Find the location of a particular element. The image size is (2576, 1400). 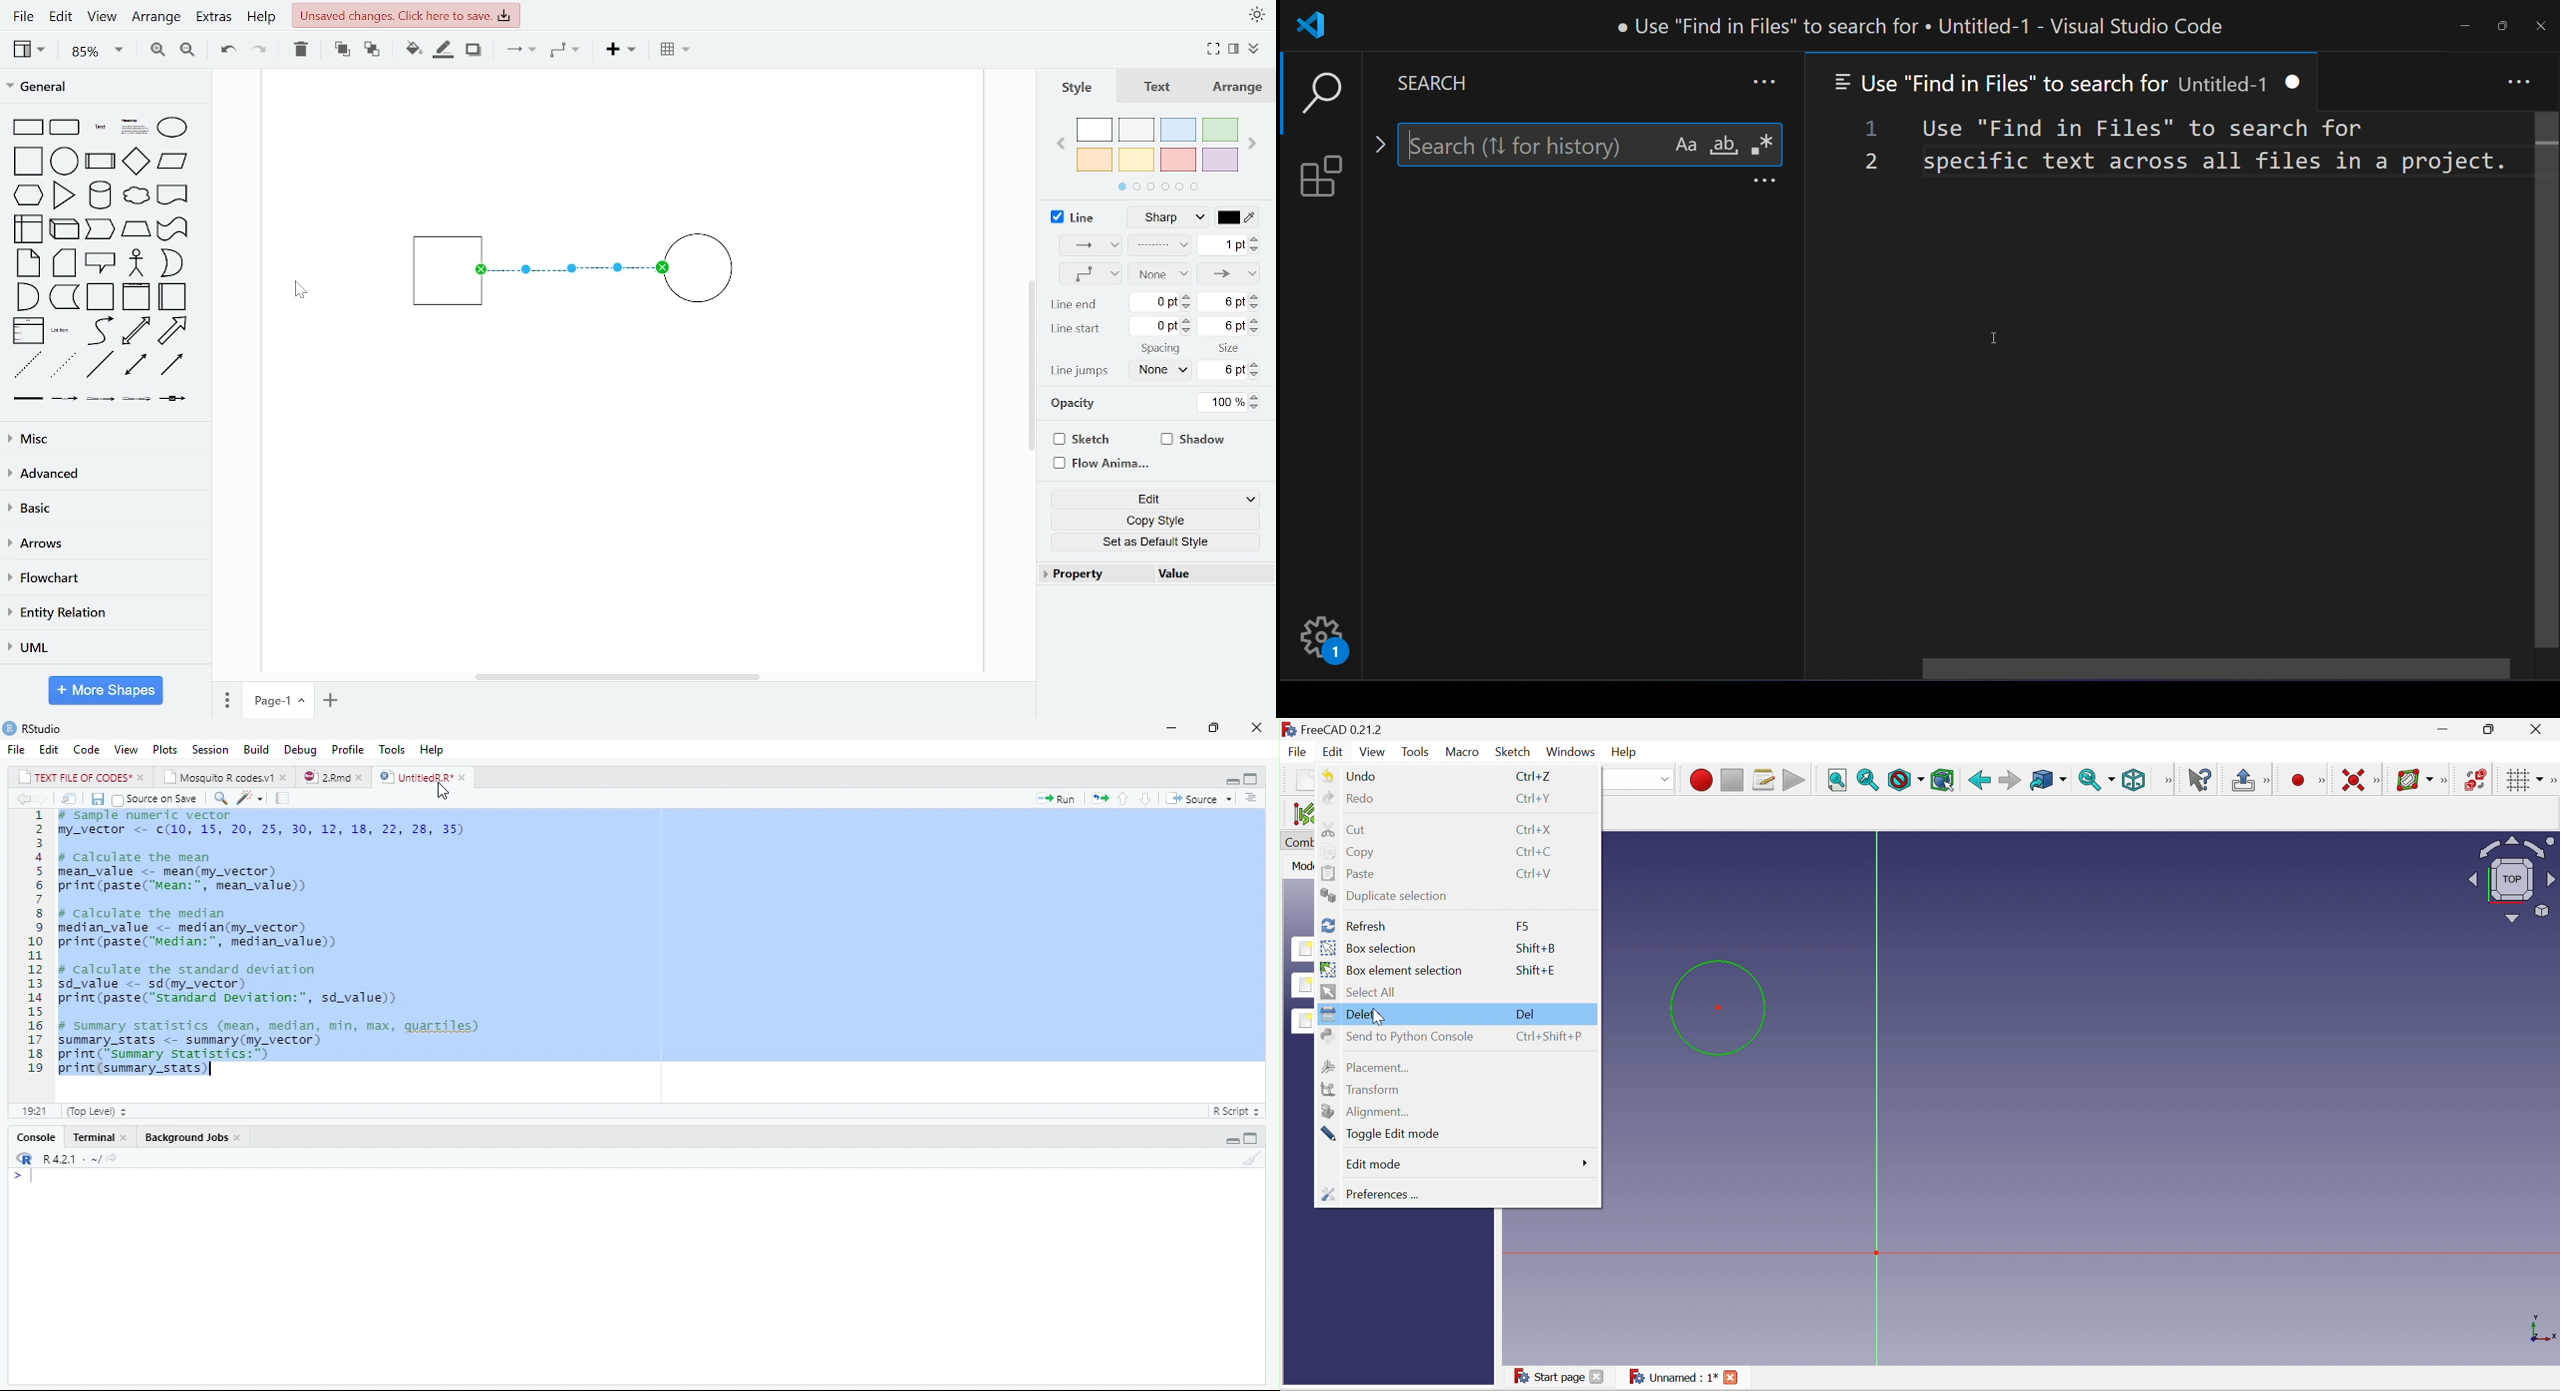

value is located at coordinates (1210, 573).